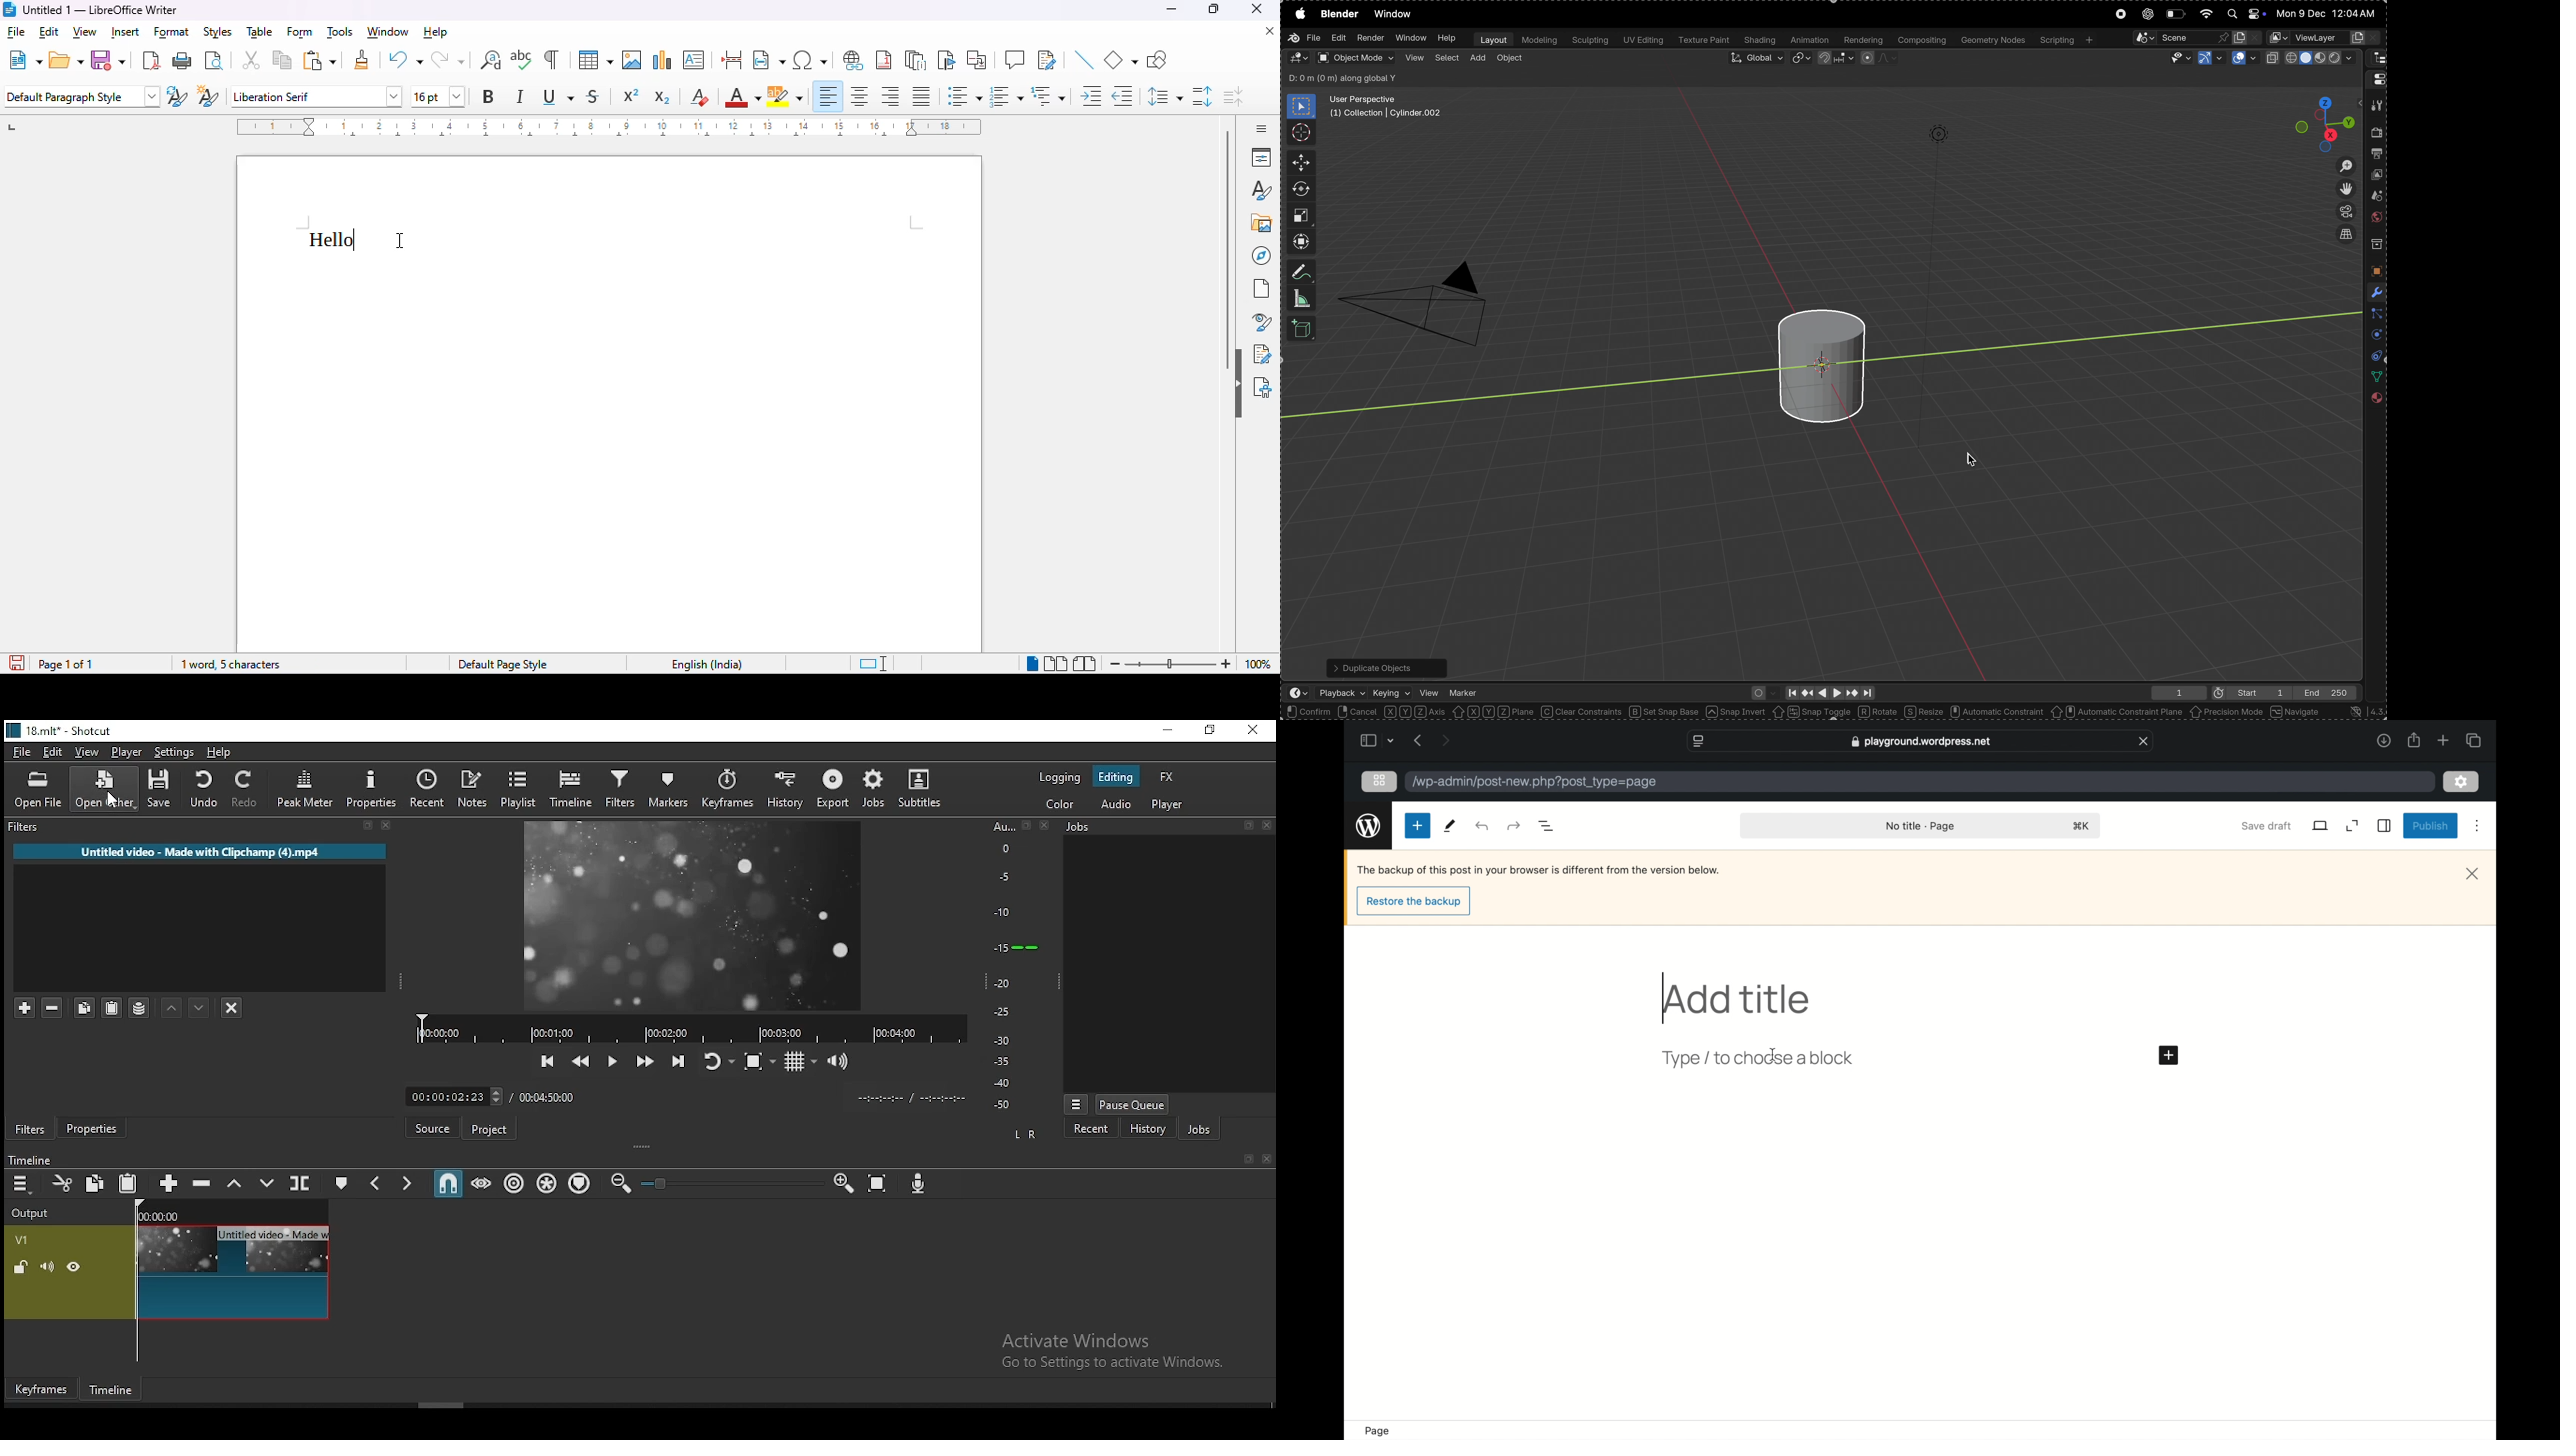  I want to click on ripple all tracks, so click(547, 1183).